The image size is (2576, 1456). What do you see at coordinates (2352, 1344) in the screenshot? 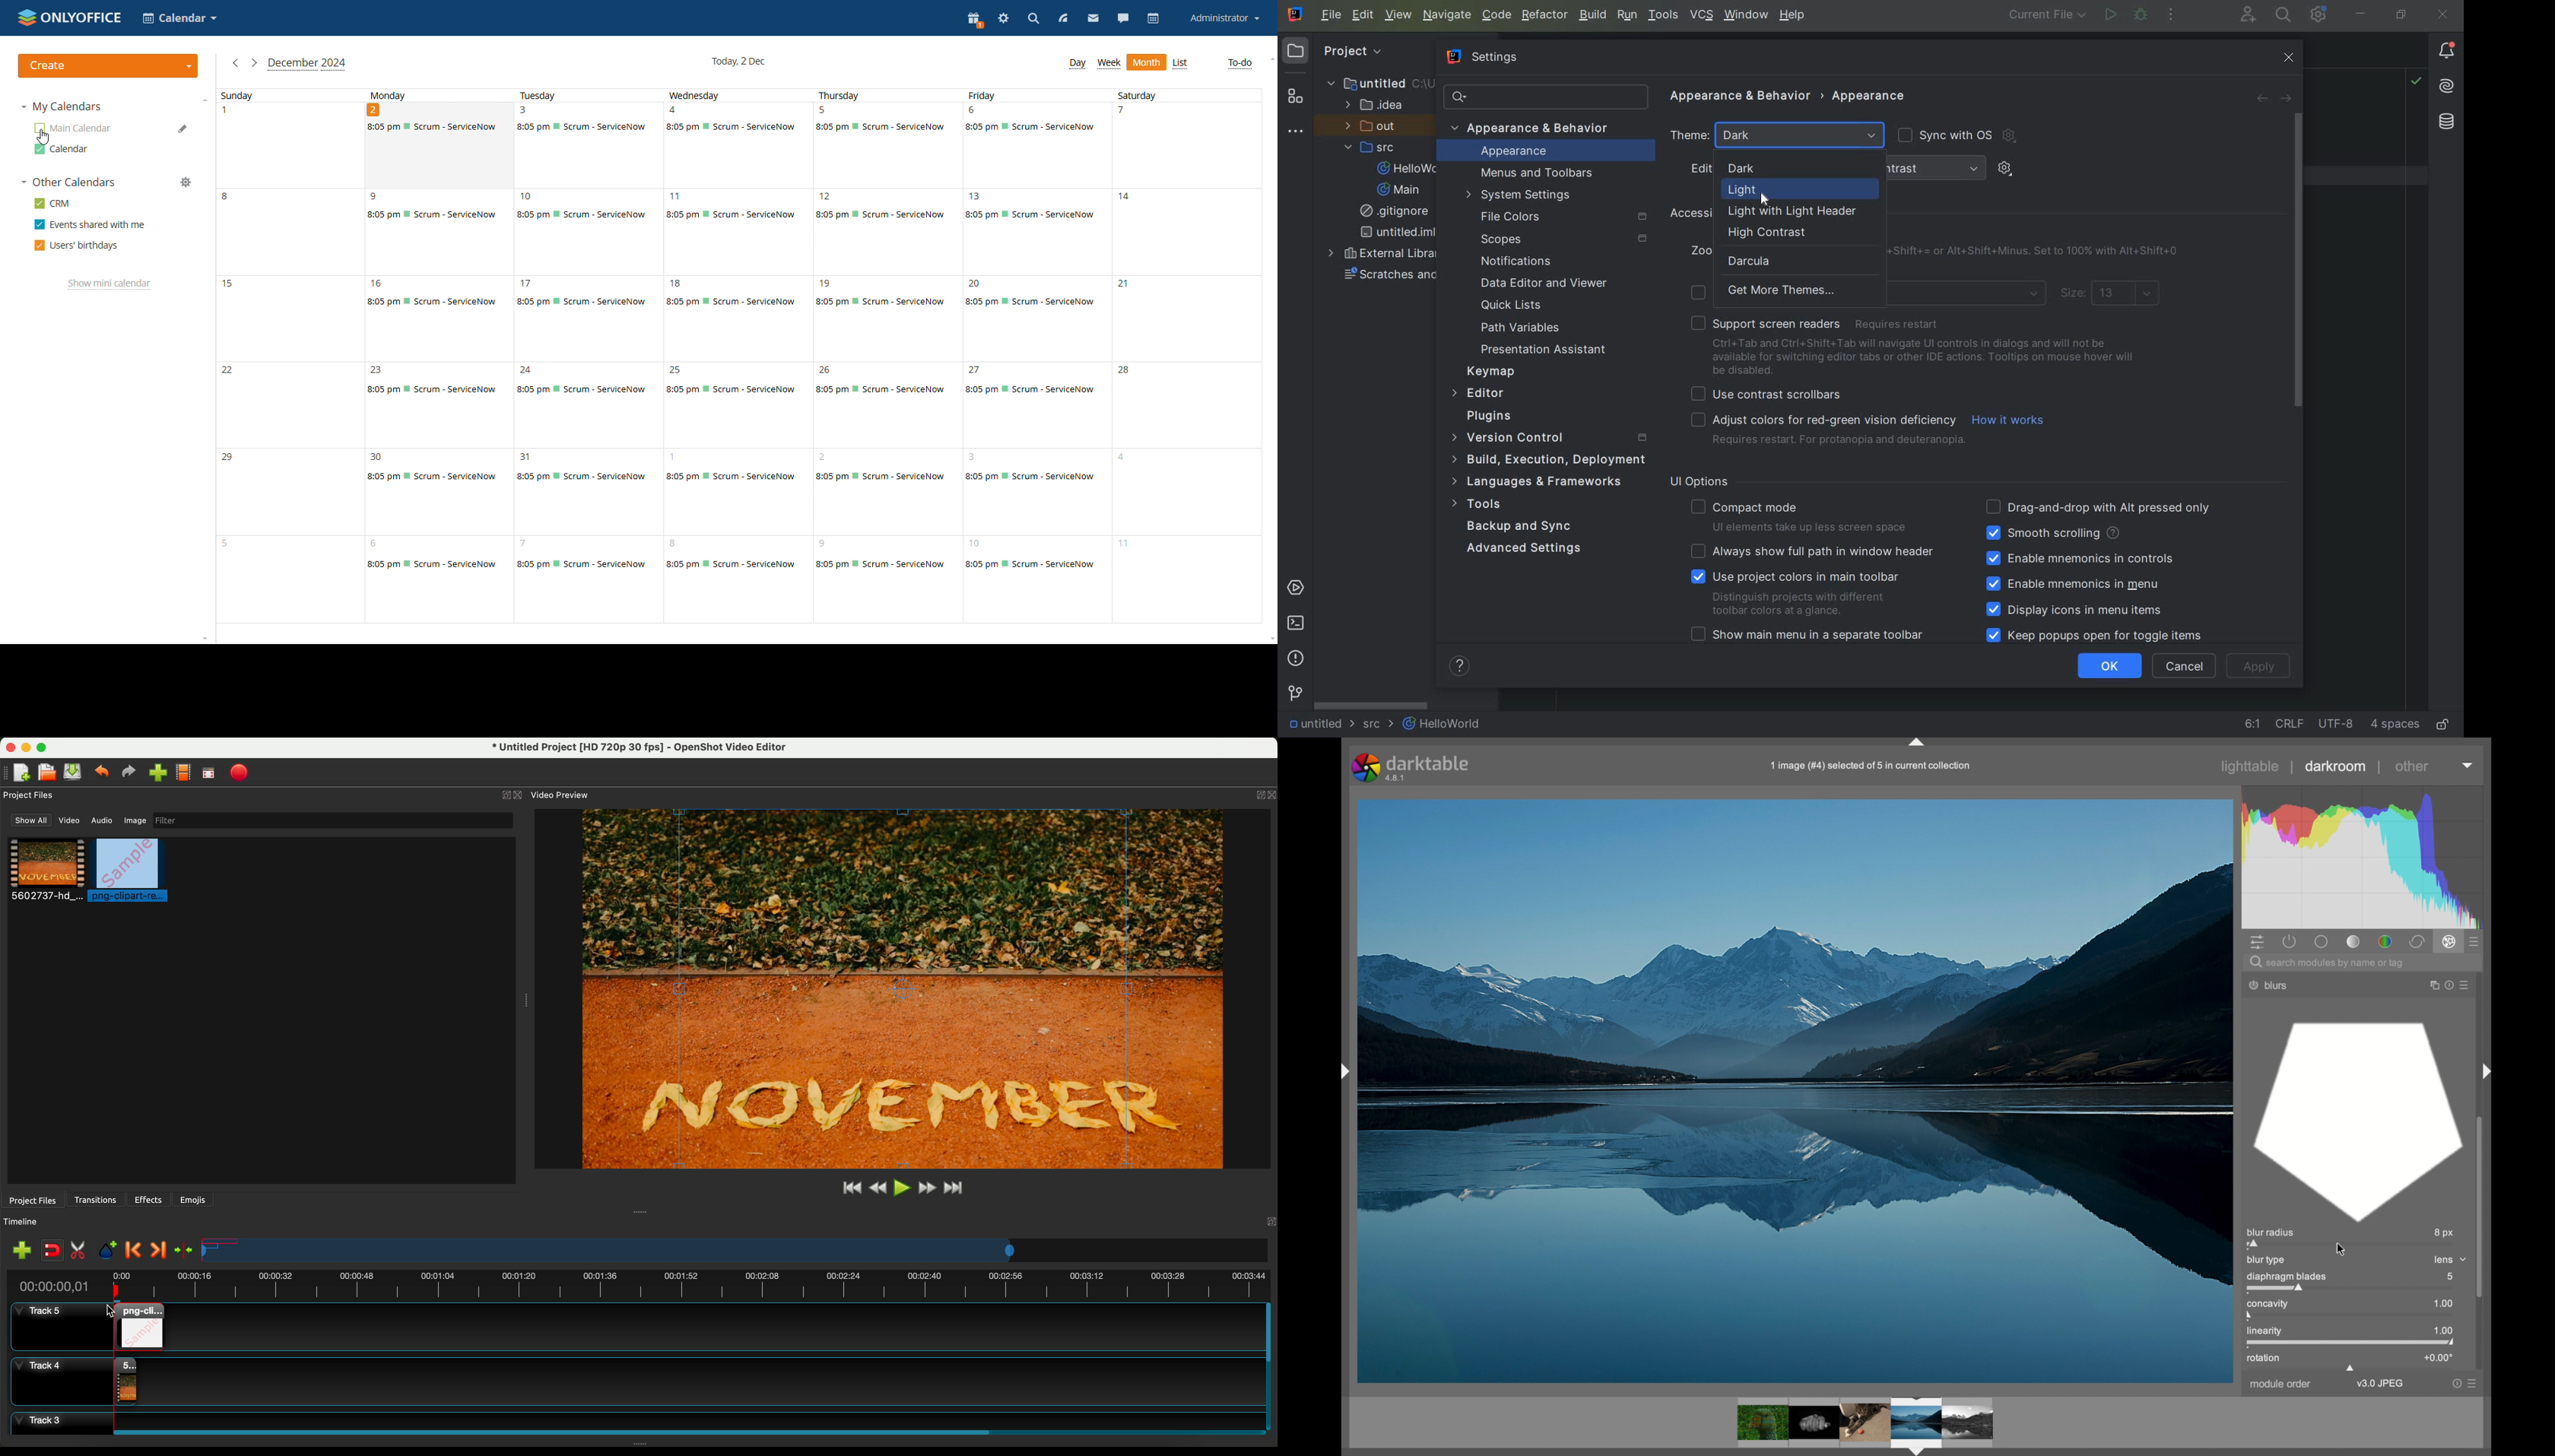
I see `slider` at bounding box center [2352, 1344].